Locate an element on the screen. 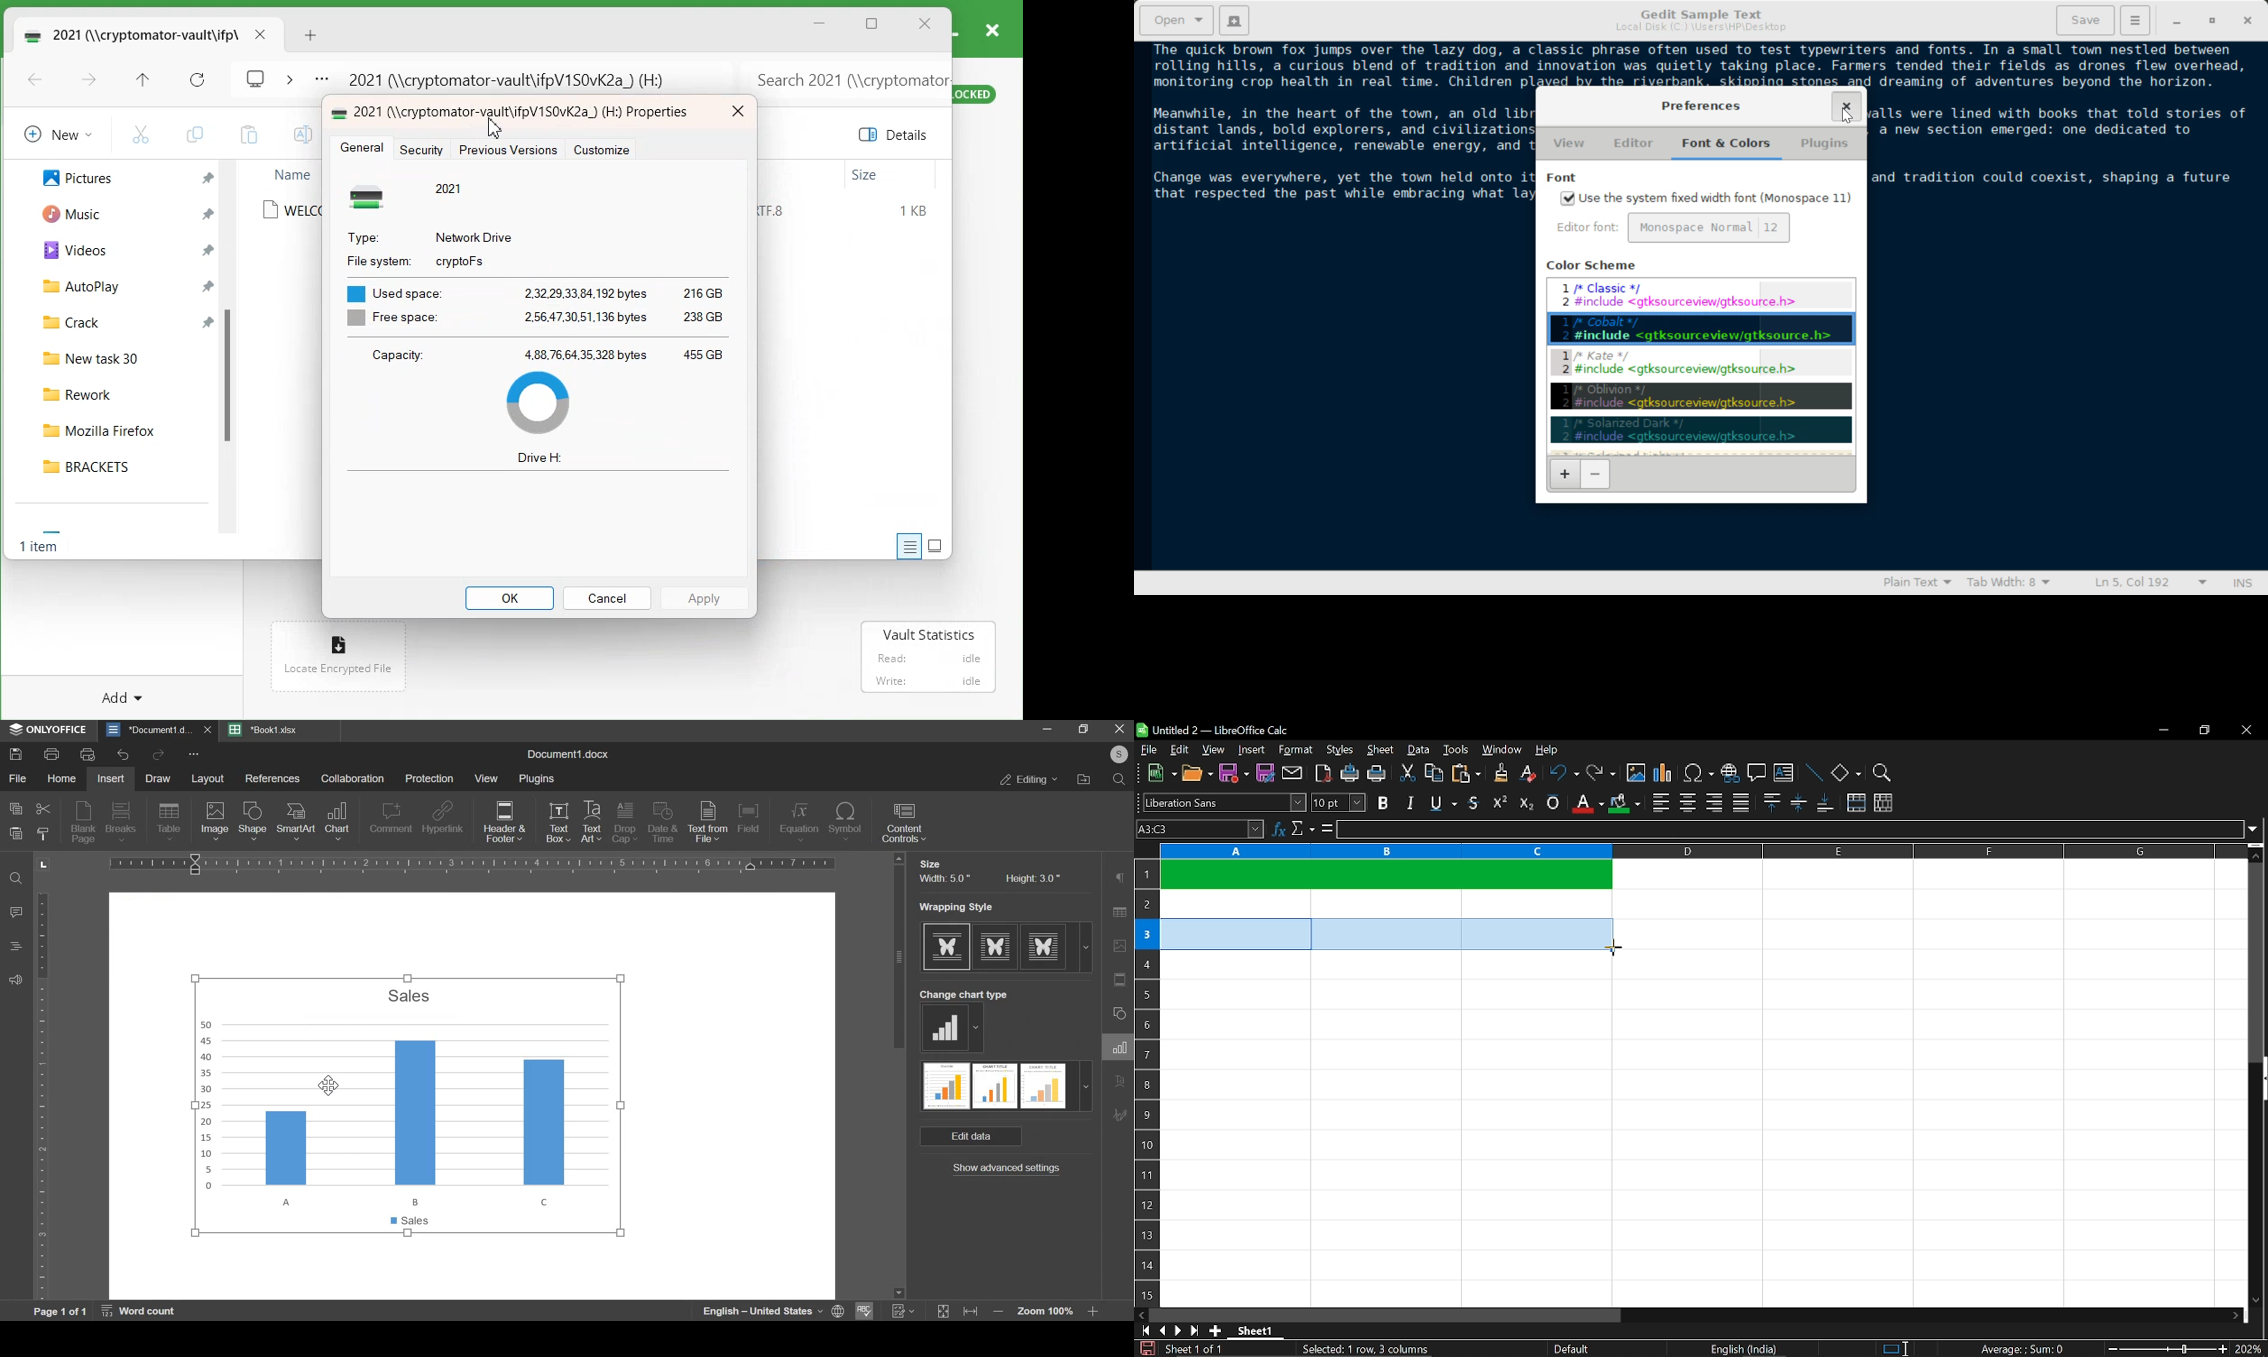  paste is located at coordinates (15, 833).